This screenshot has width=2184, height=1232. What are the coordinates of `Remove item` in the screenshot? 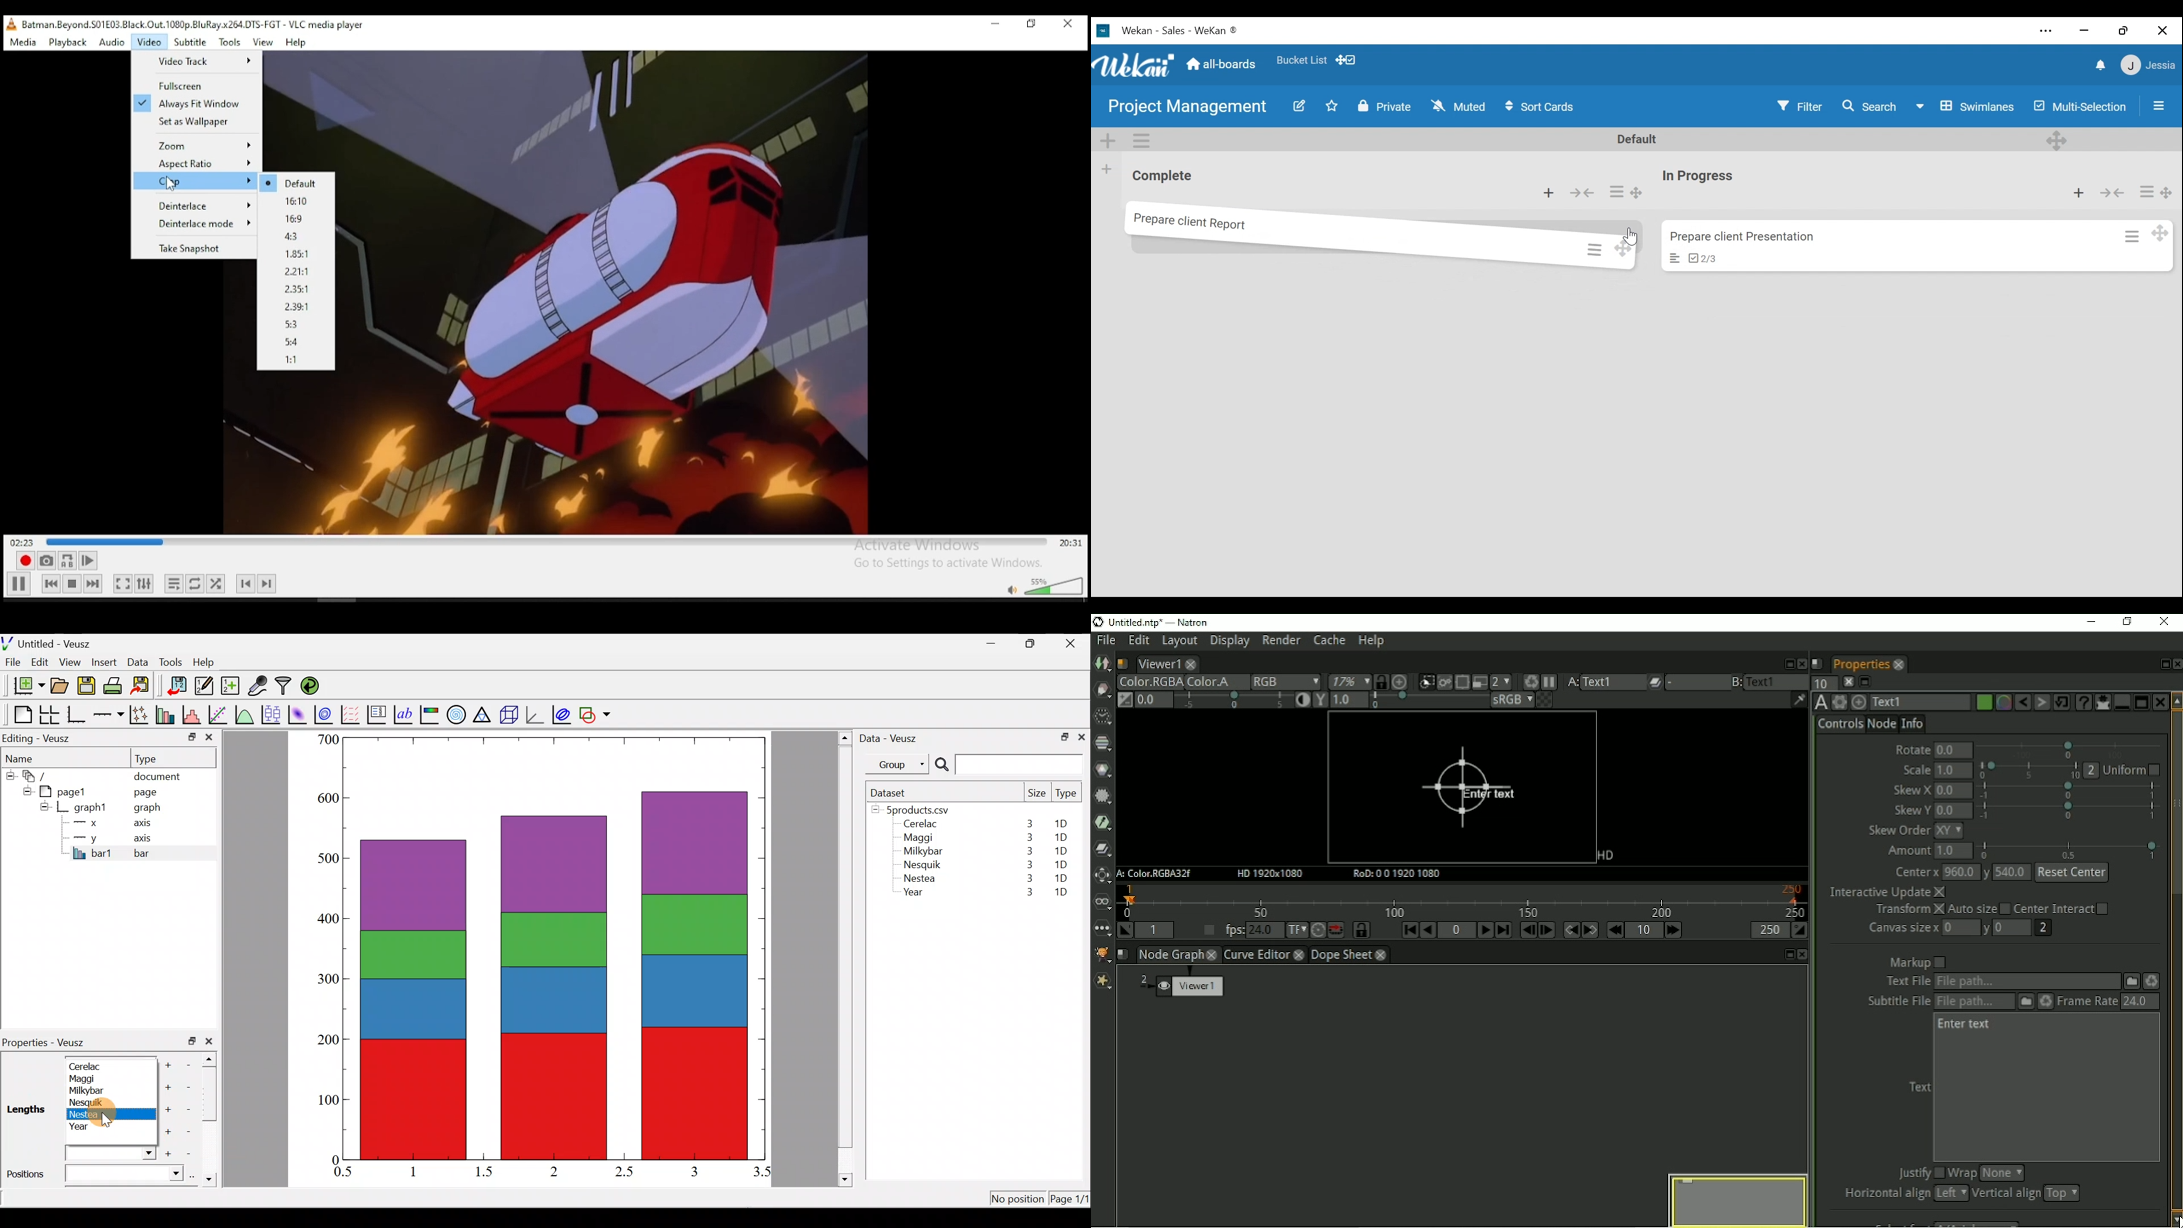 It's located at (186, 1131).